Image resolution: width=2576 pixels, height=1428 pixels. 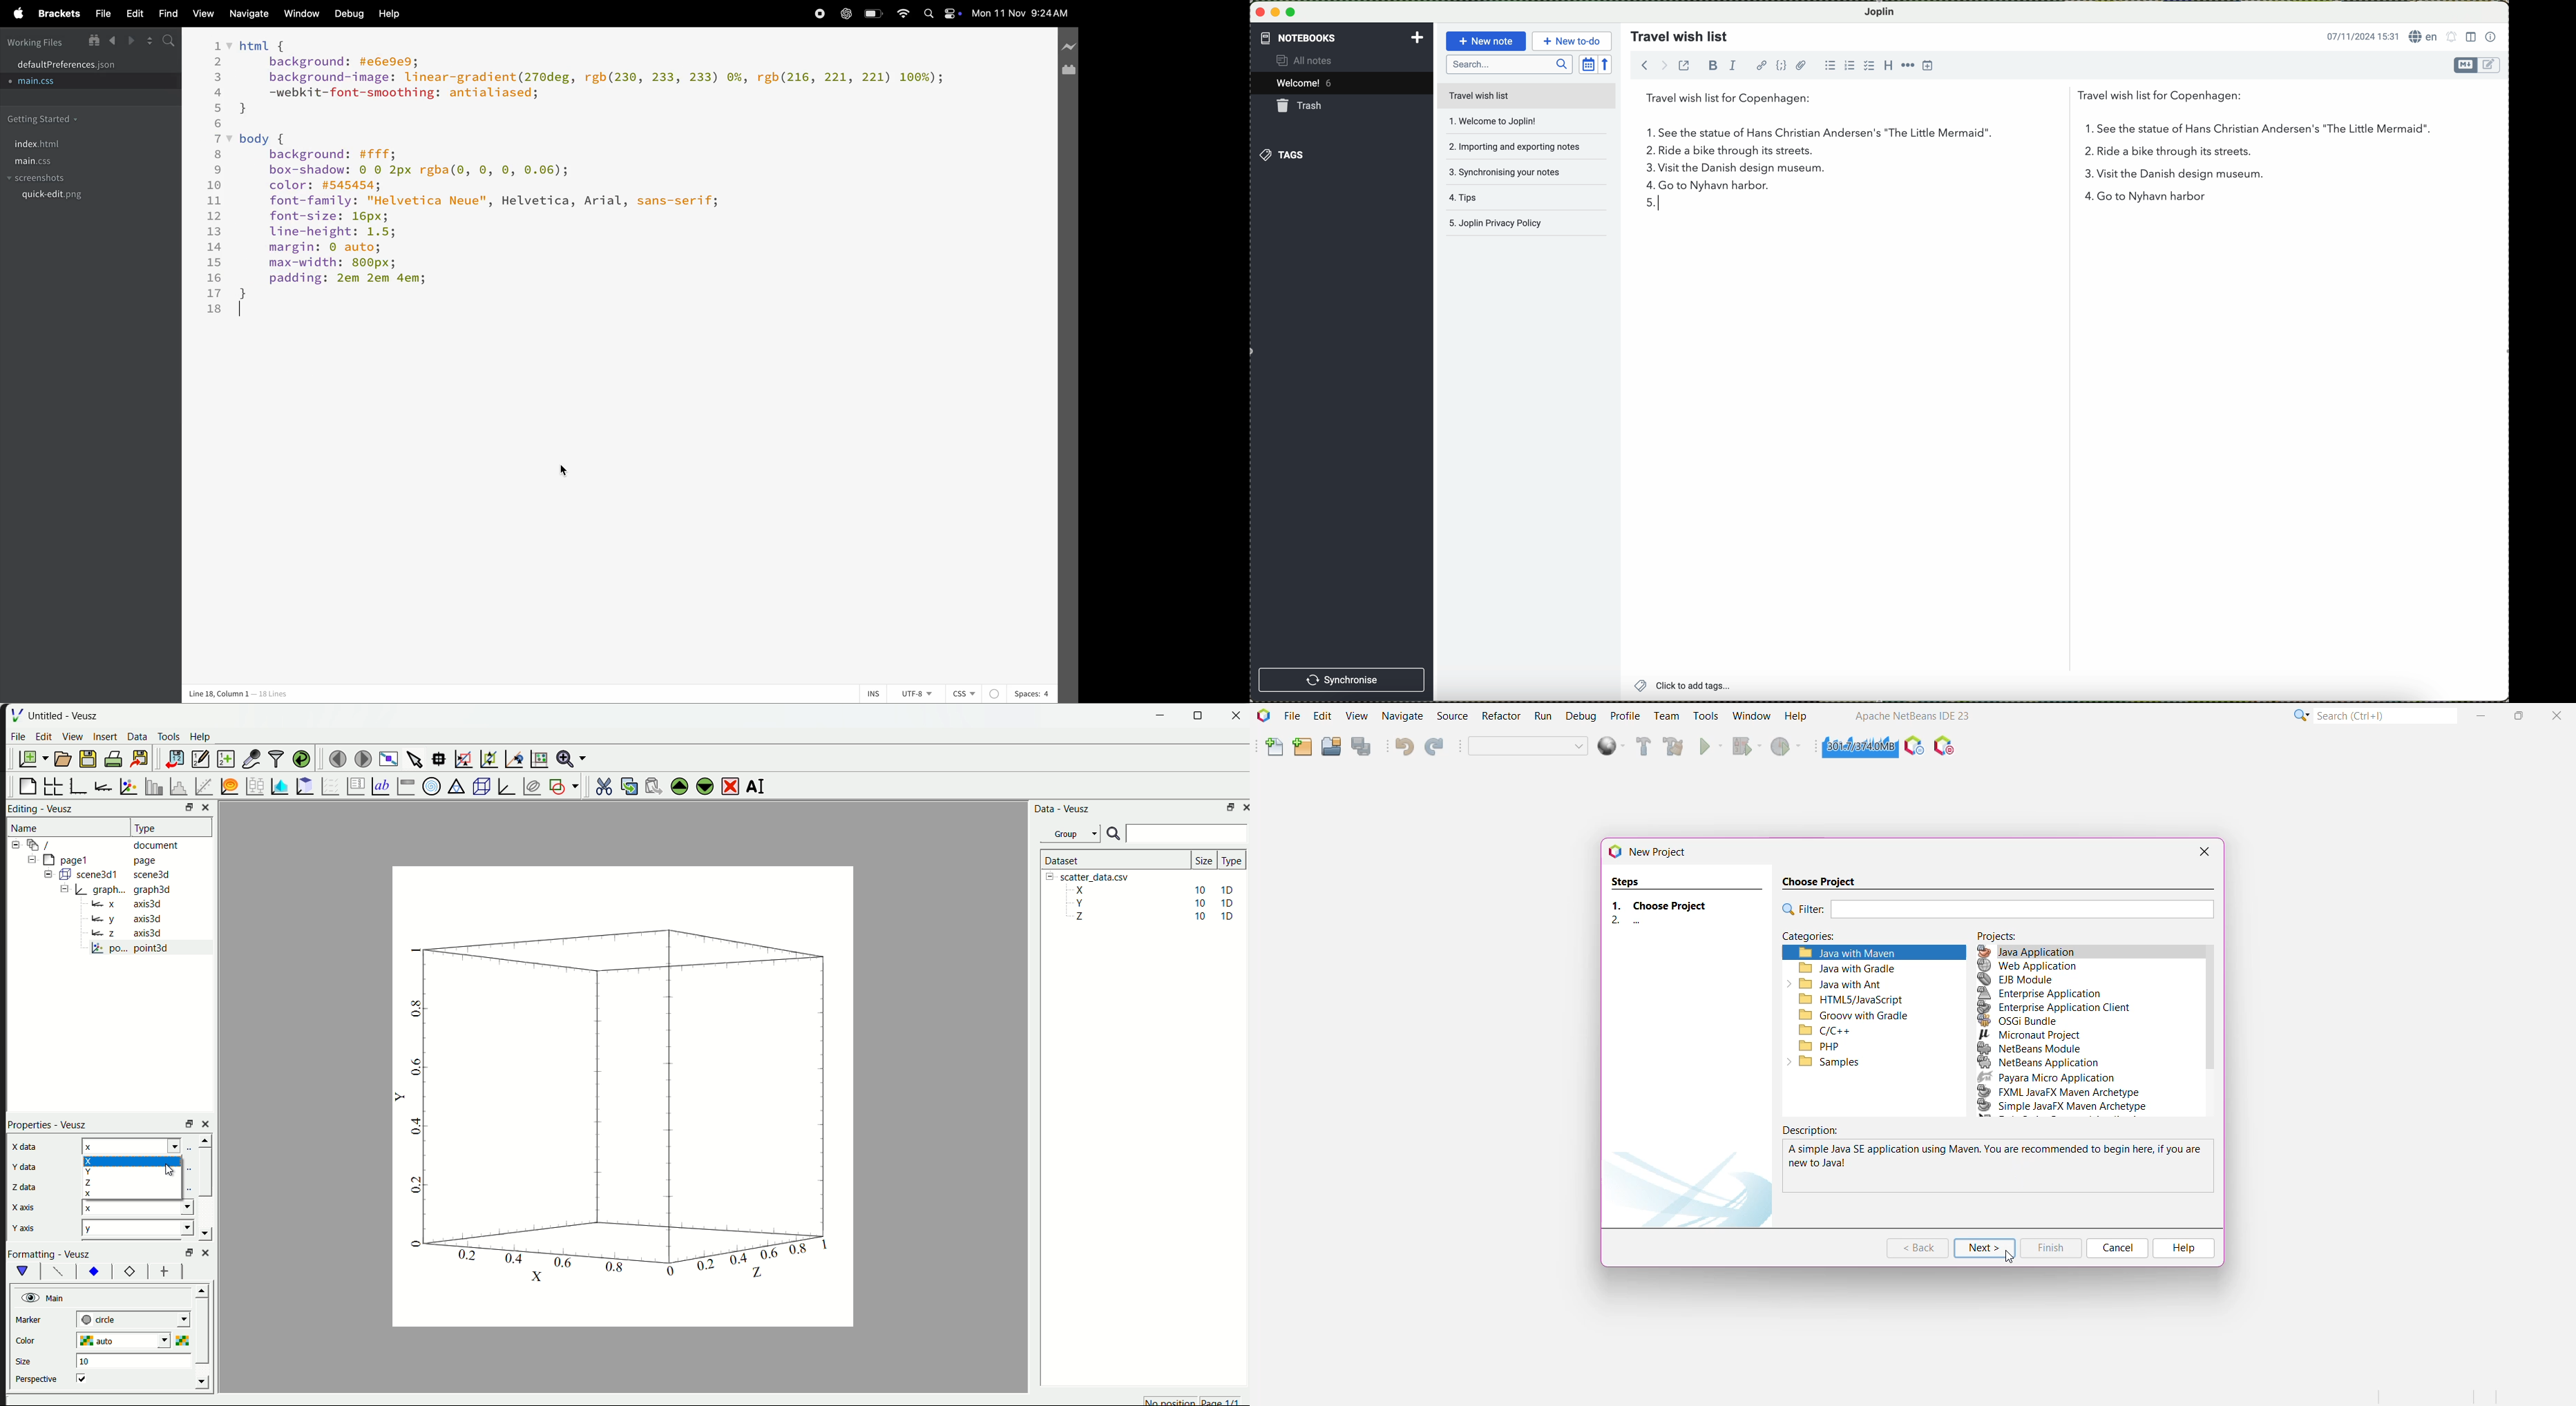 I want to click on font, so click(x=164, y=1272).